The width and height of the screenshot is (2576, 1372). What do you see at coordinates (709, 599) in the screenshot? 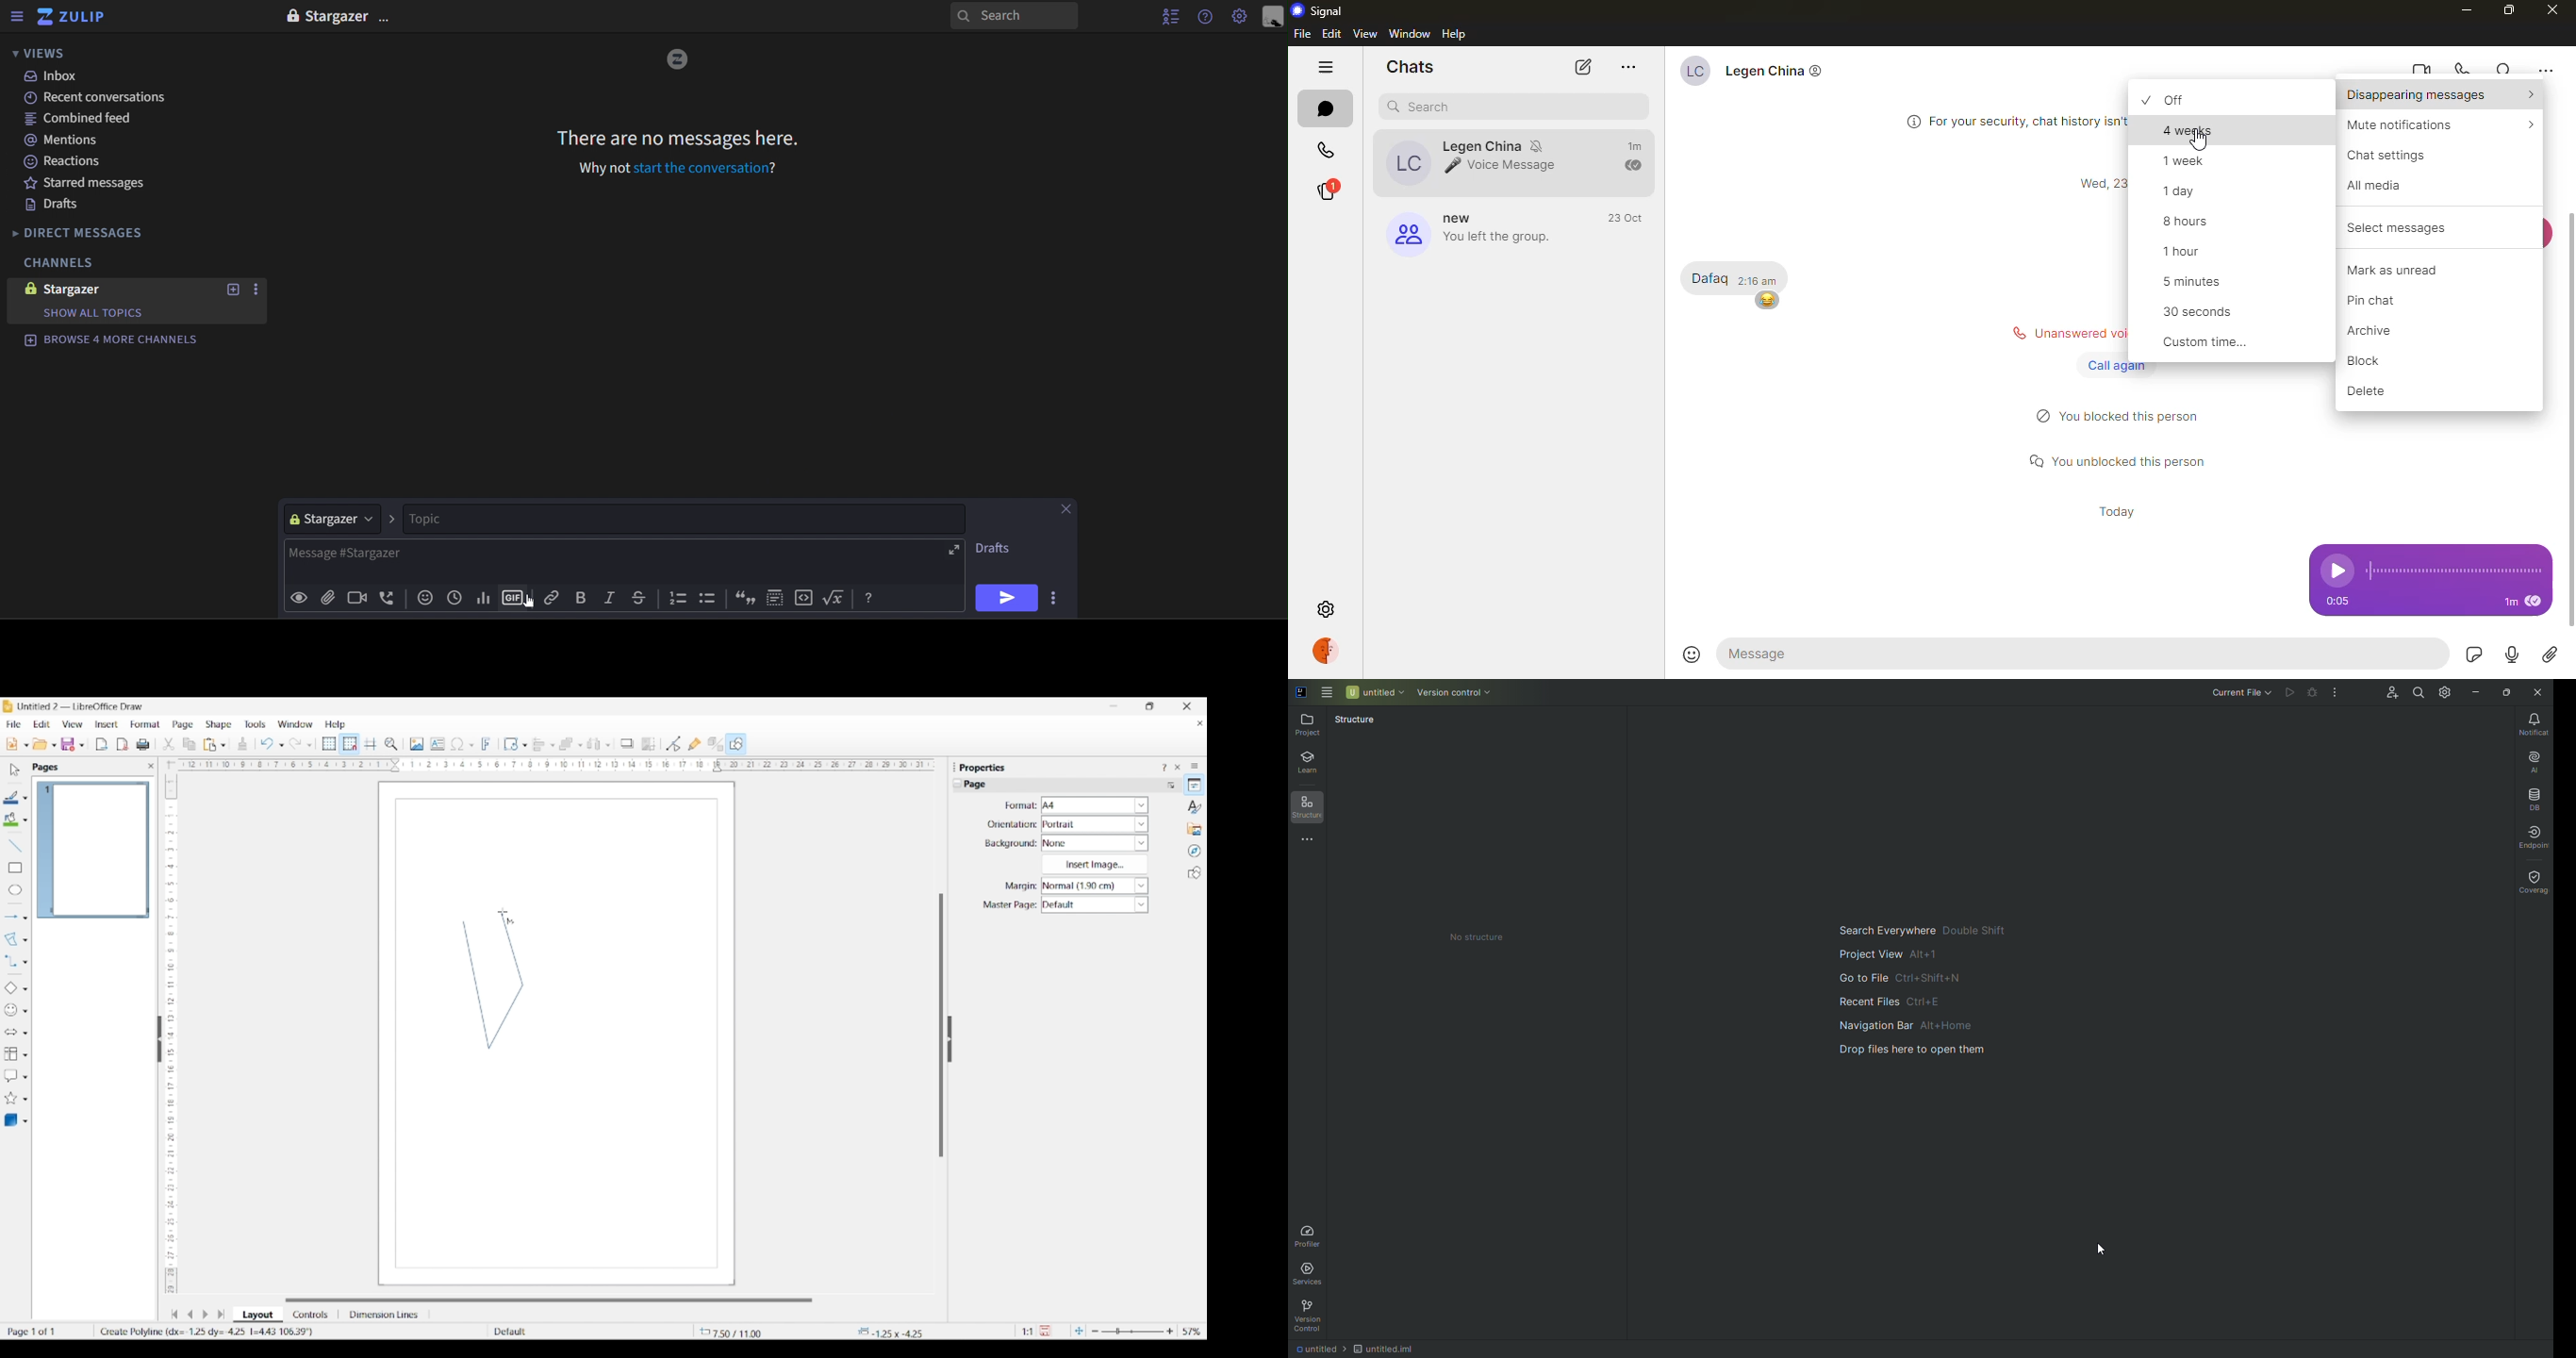
I see `Bullets` at bounding box center [709, 599].